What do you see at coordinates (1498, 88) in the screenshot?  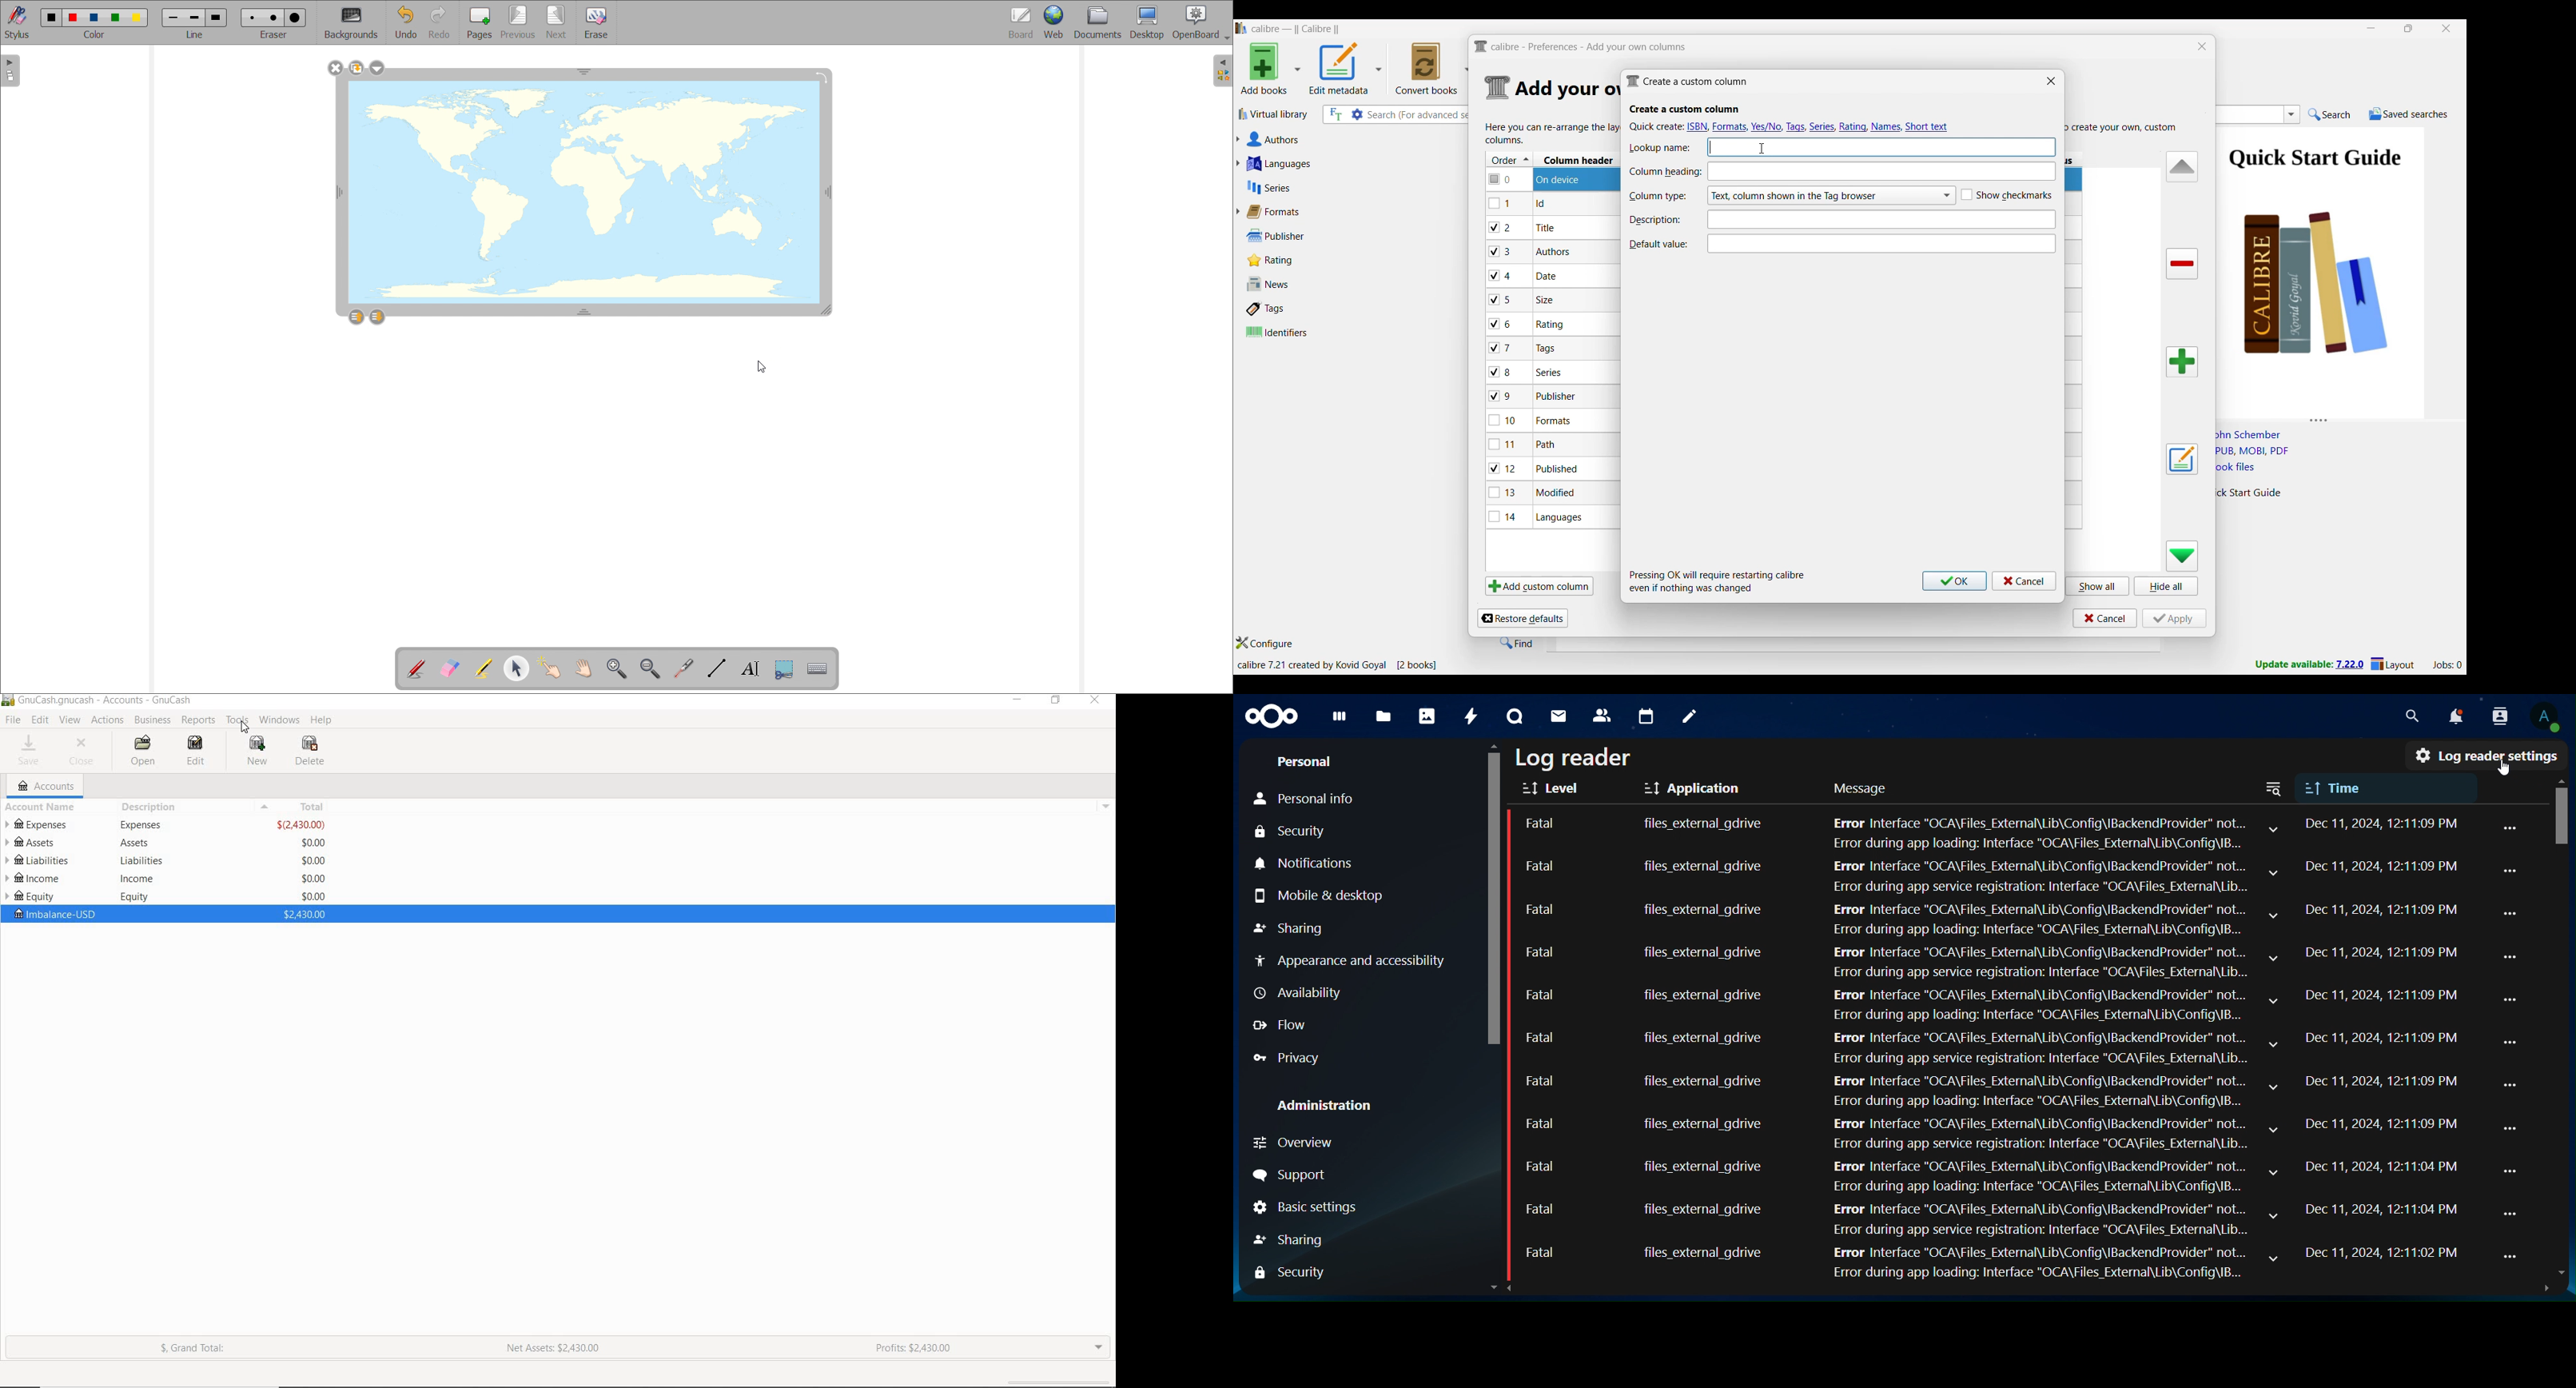 I see `Logo of current settings` at bounding box center [1498, 88].